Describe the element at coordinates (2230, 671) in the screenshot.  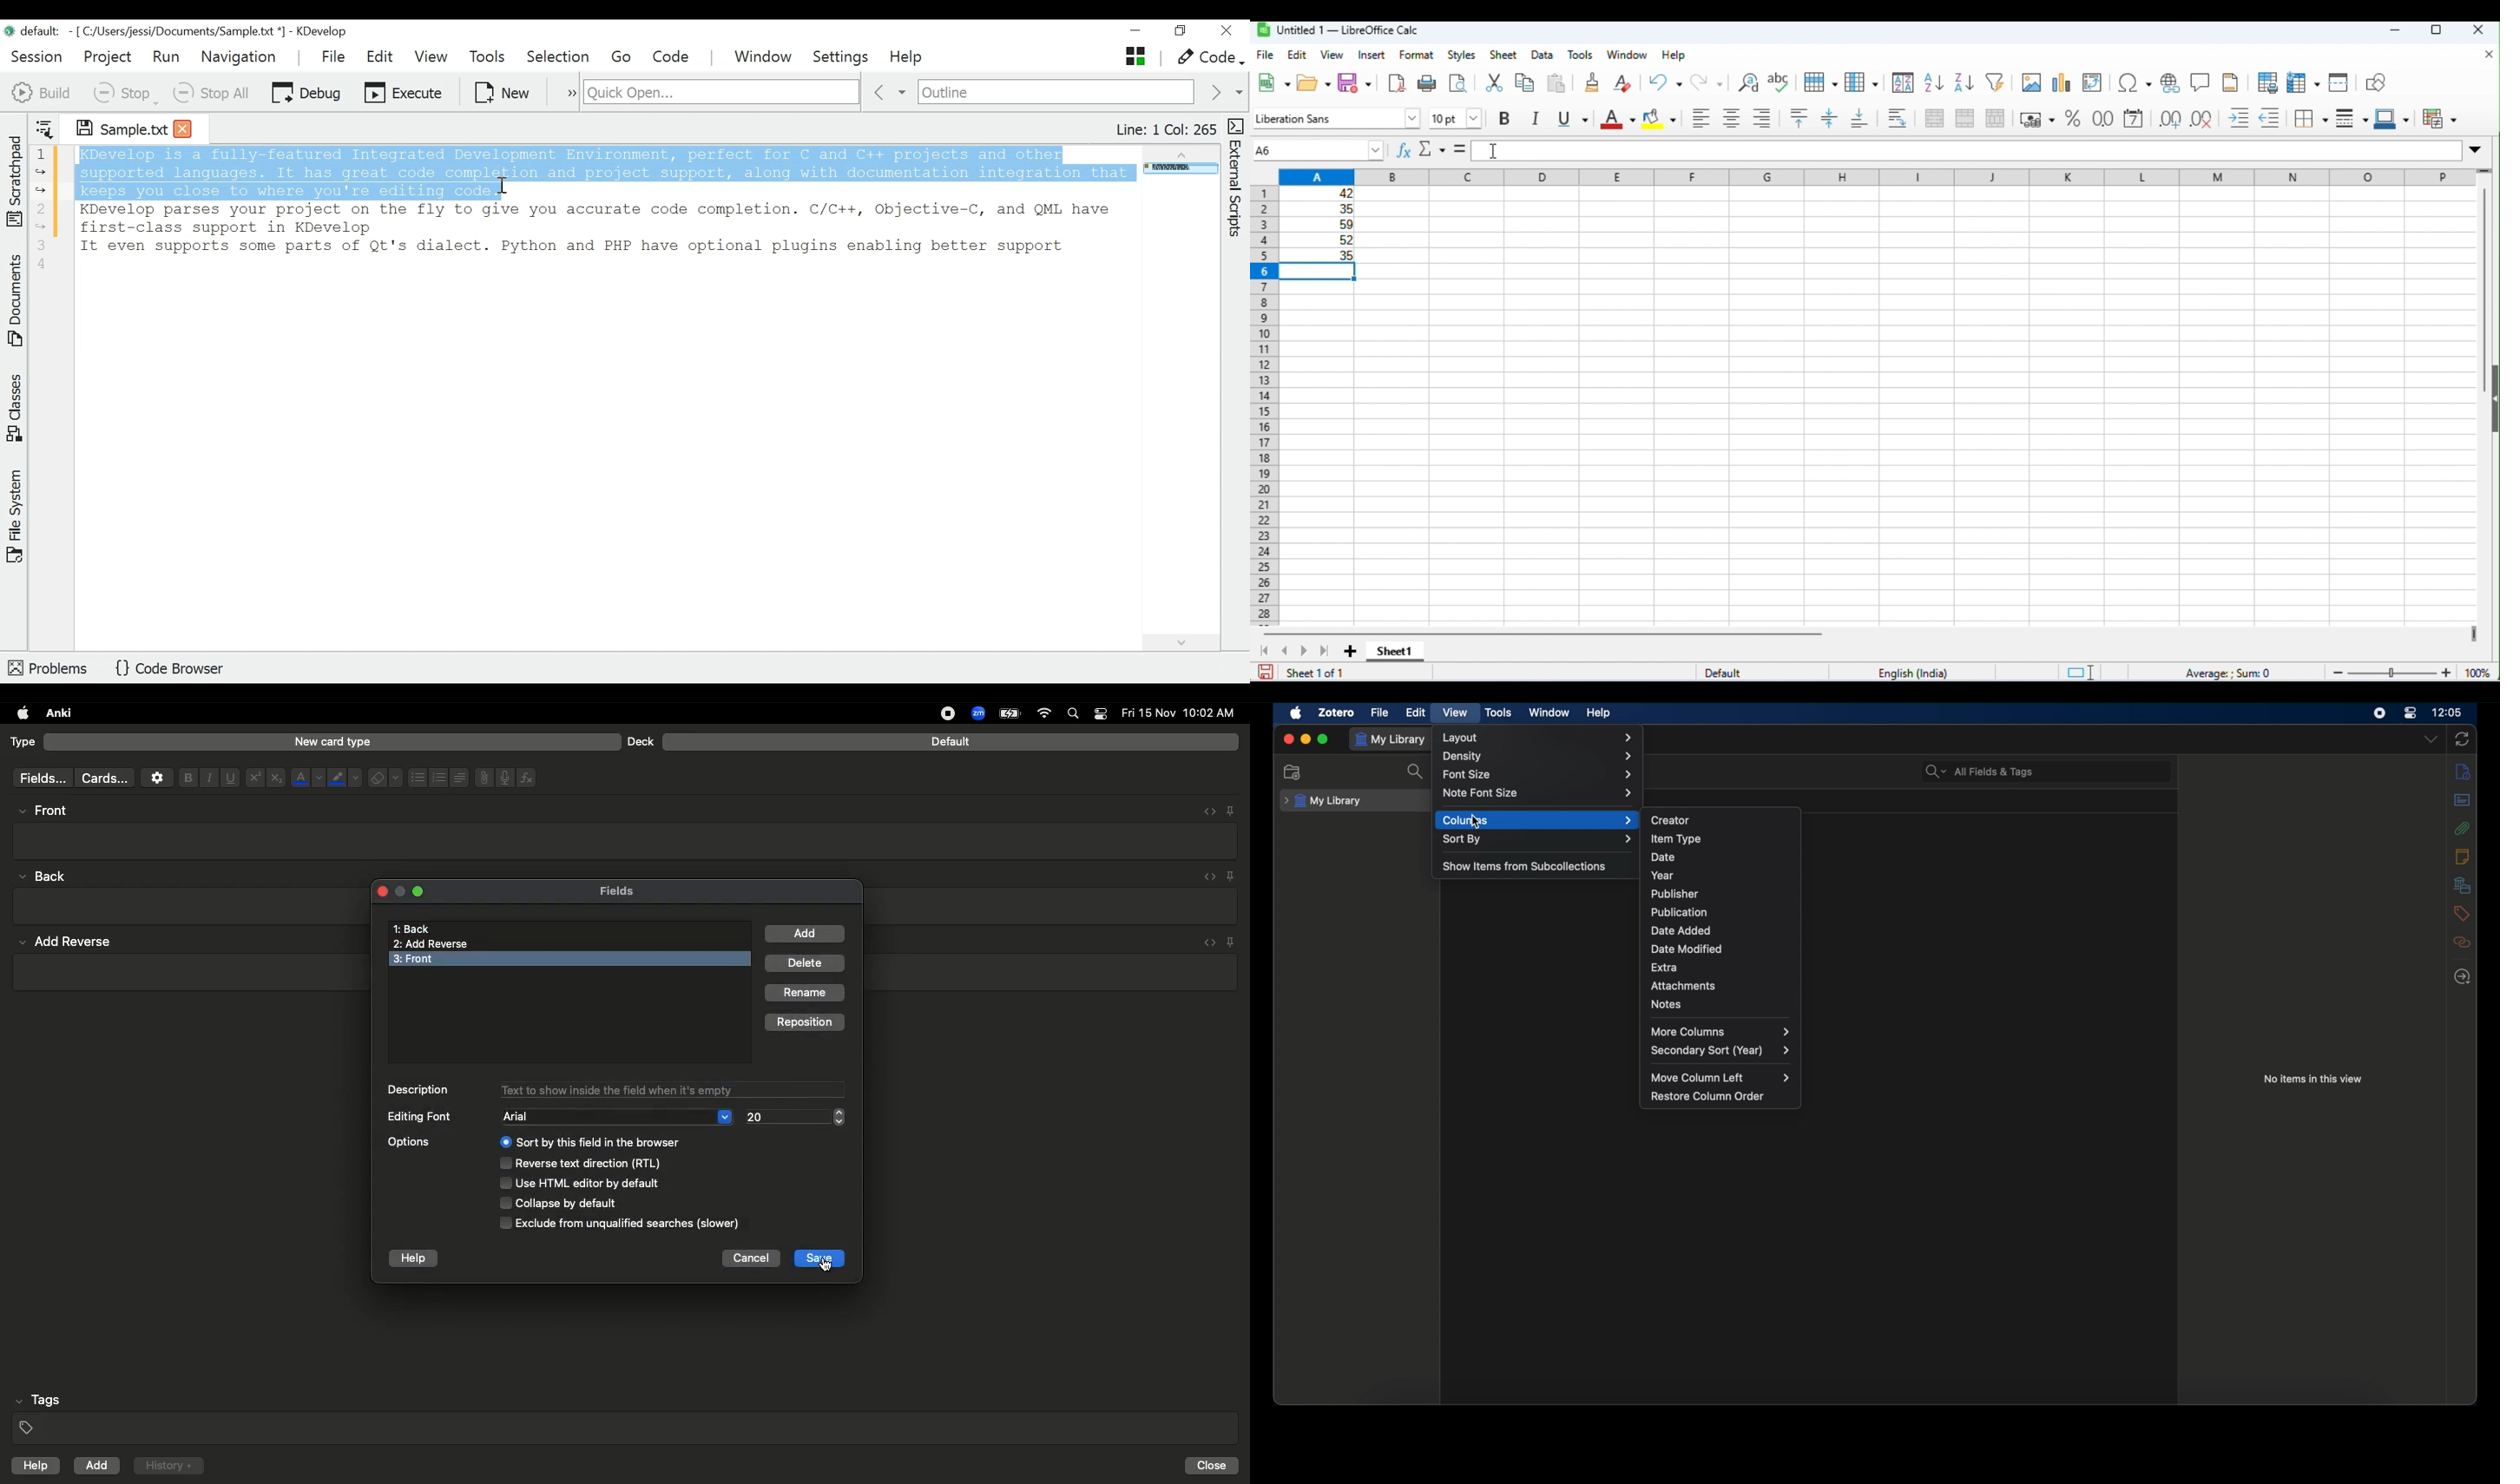
I see `formula` at that location.